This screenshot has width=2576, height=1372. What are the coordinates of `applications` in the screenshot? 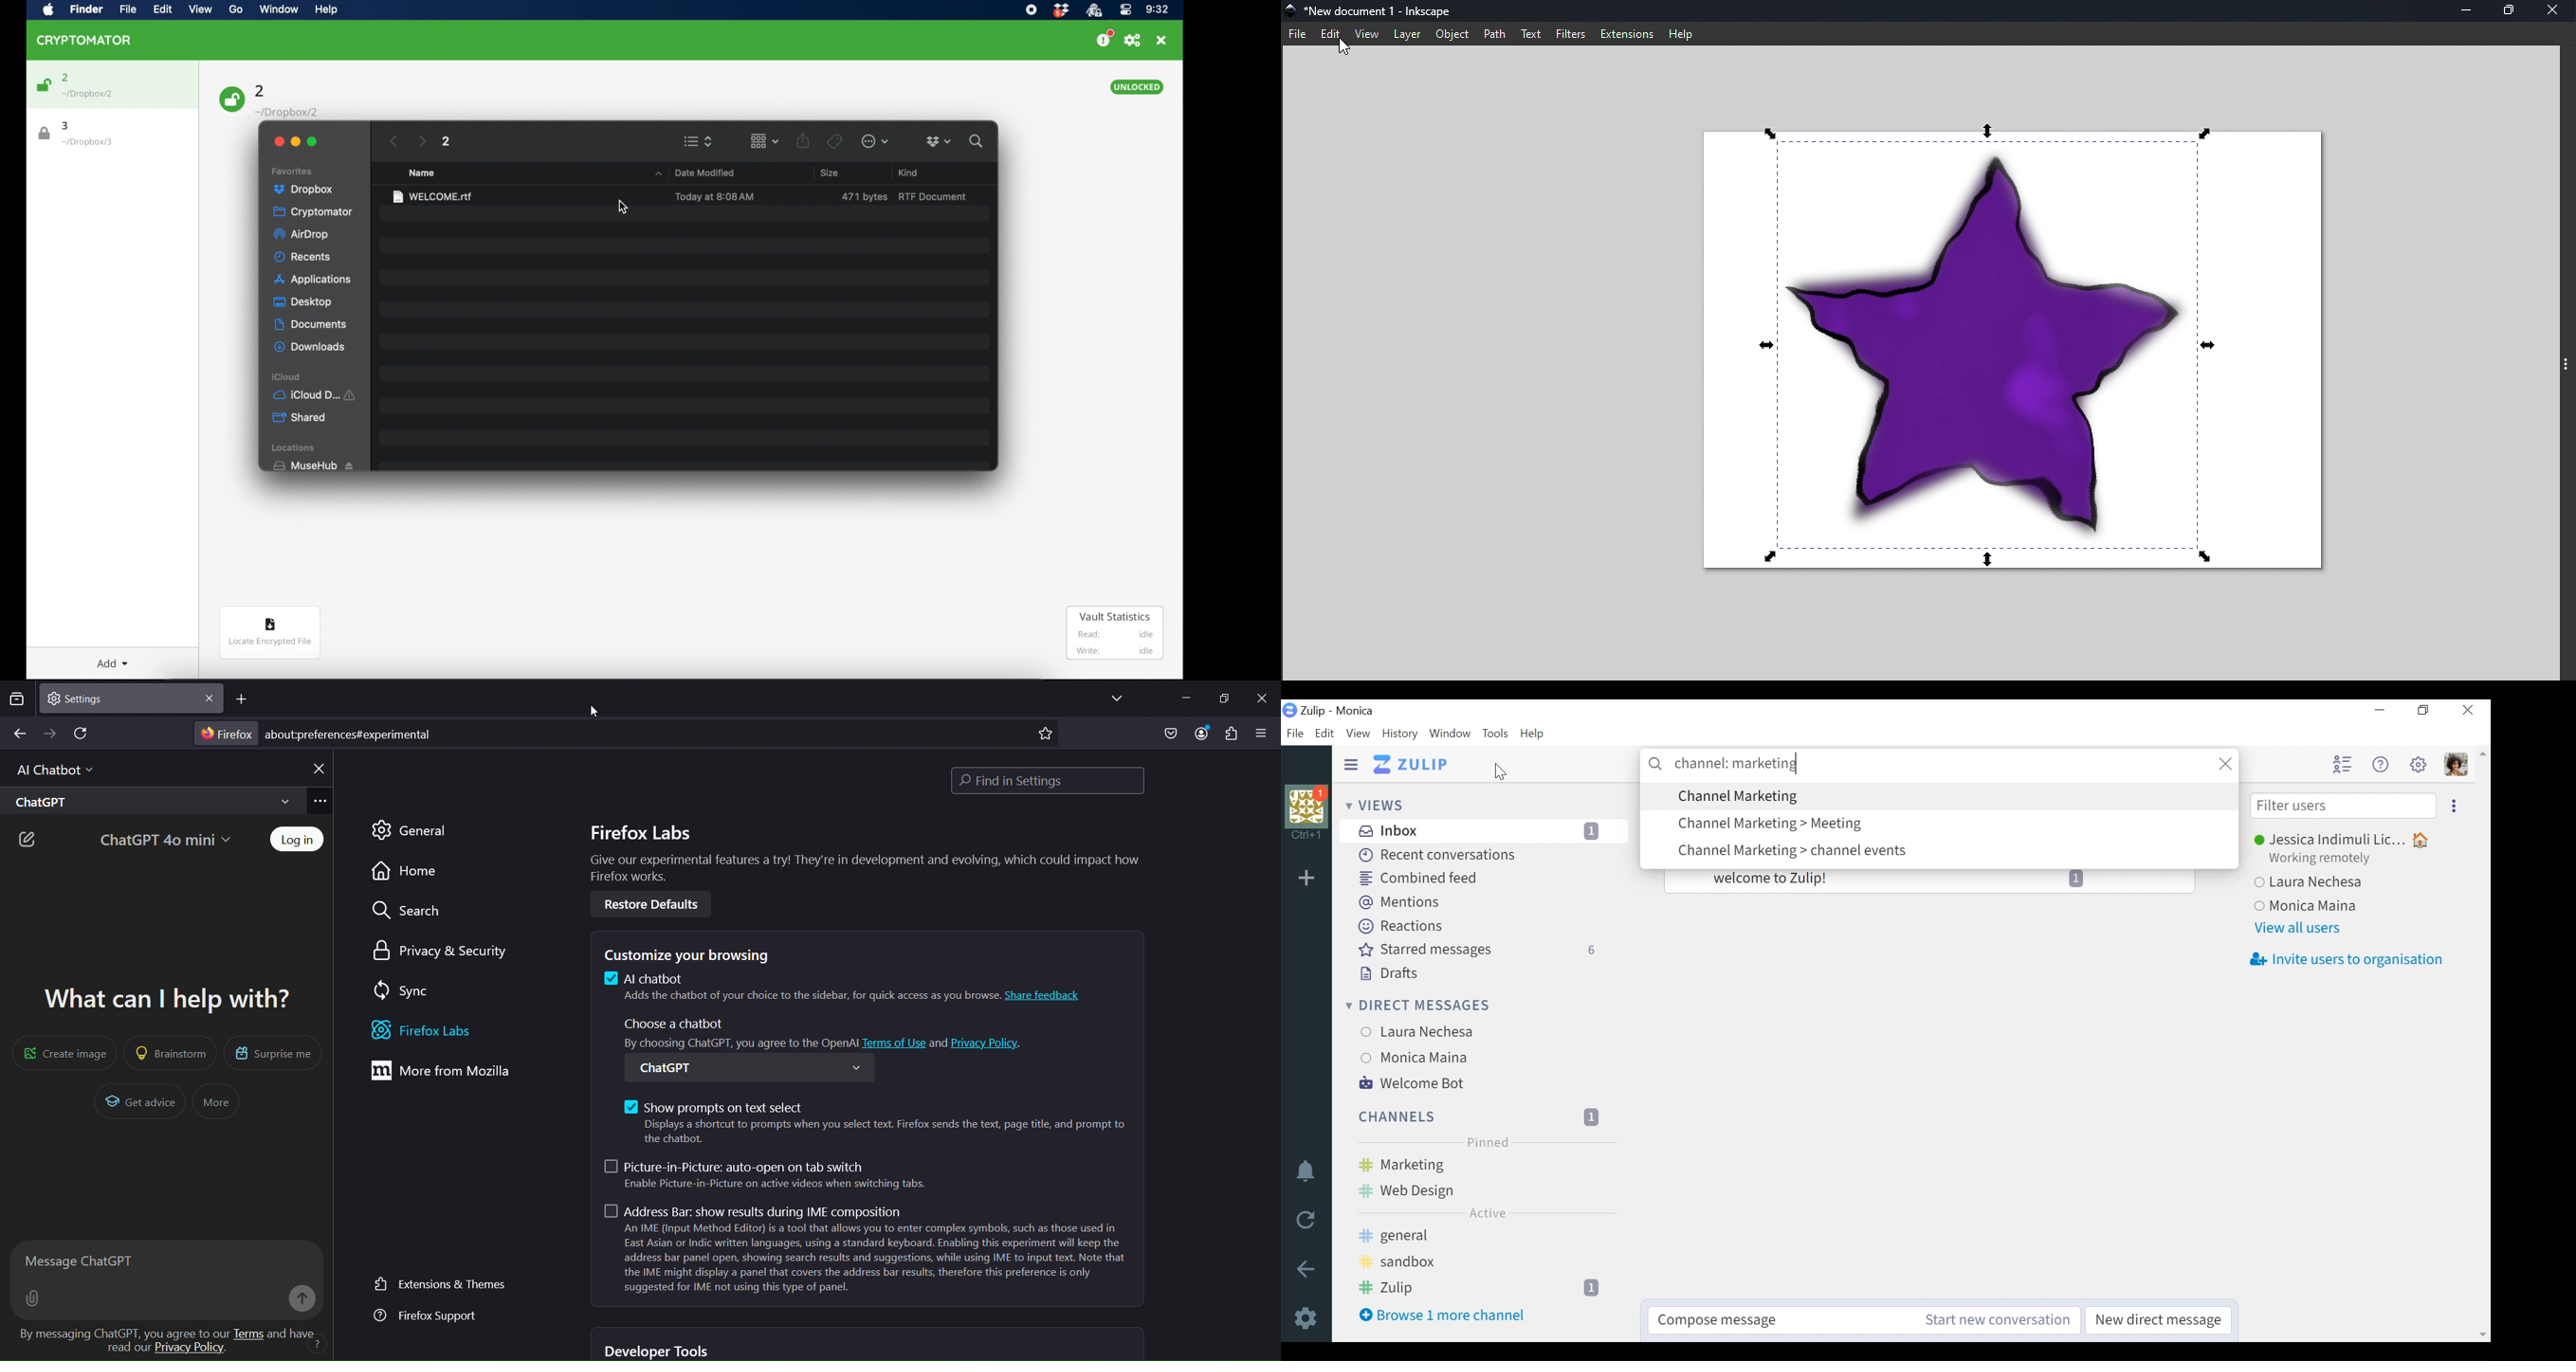 It's located at (315, 280).